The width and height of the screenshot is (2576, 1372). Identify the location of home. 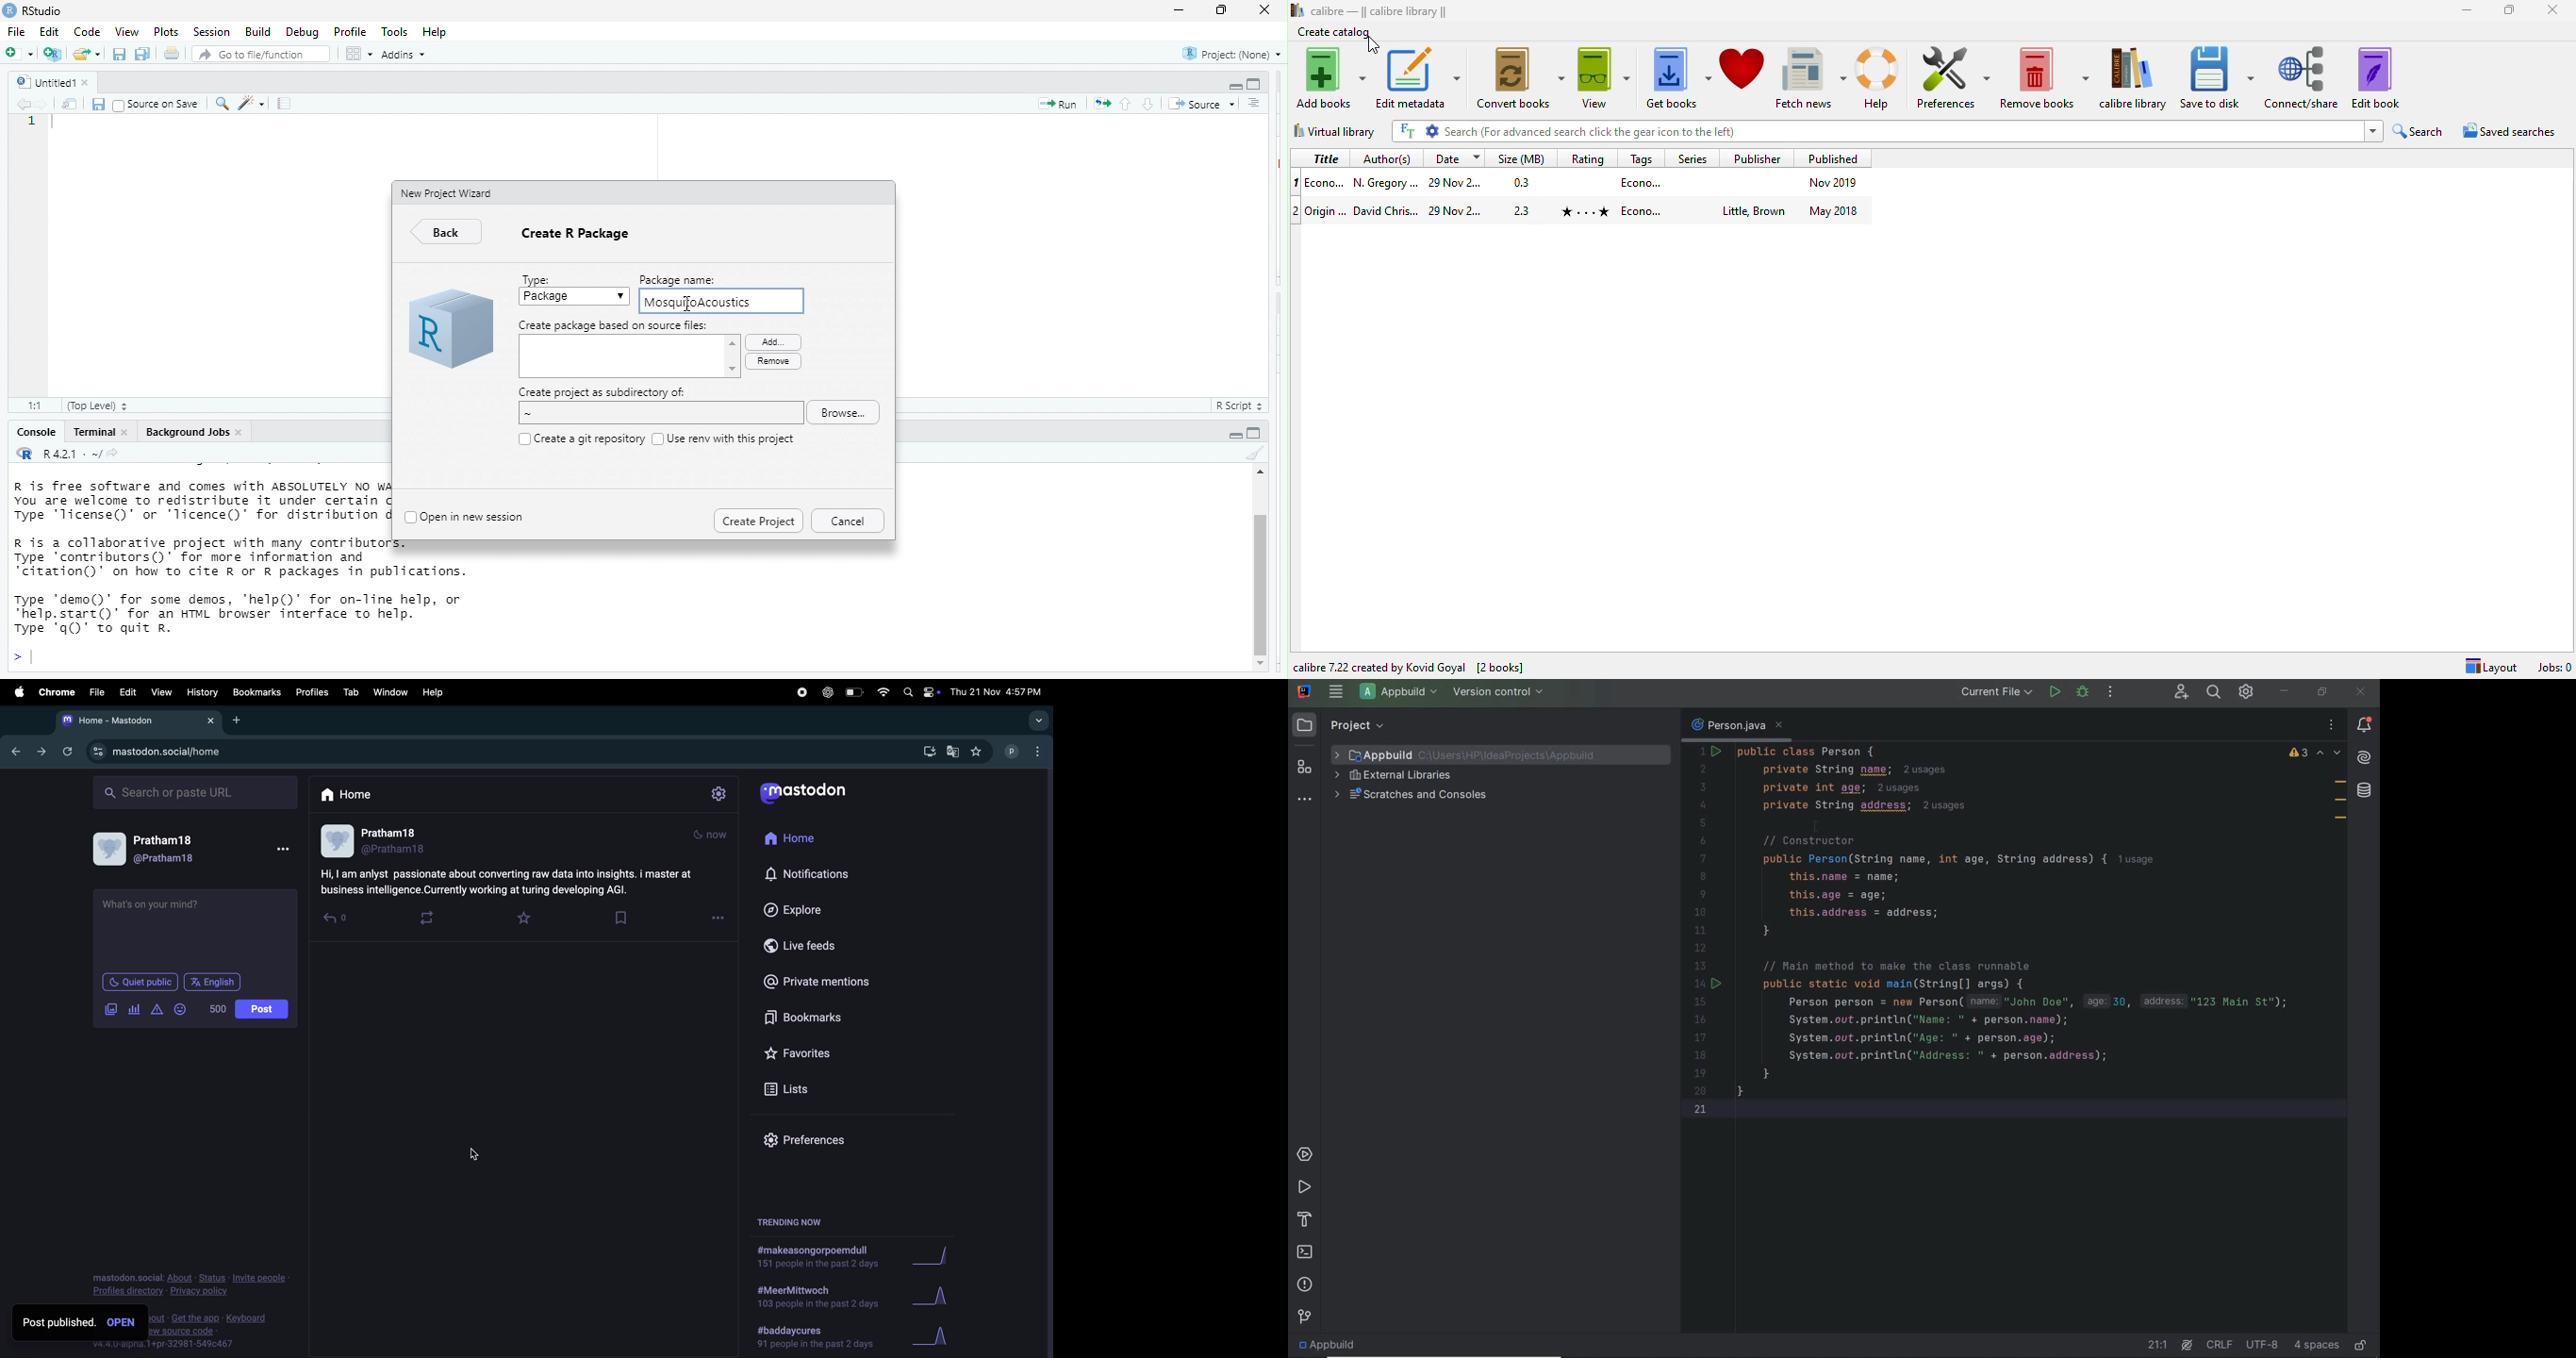
(808, 835).